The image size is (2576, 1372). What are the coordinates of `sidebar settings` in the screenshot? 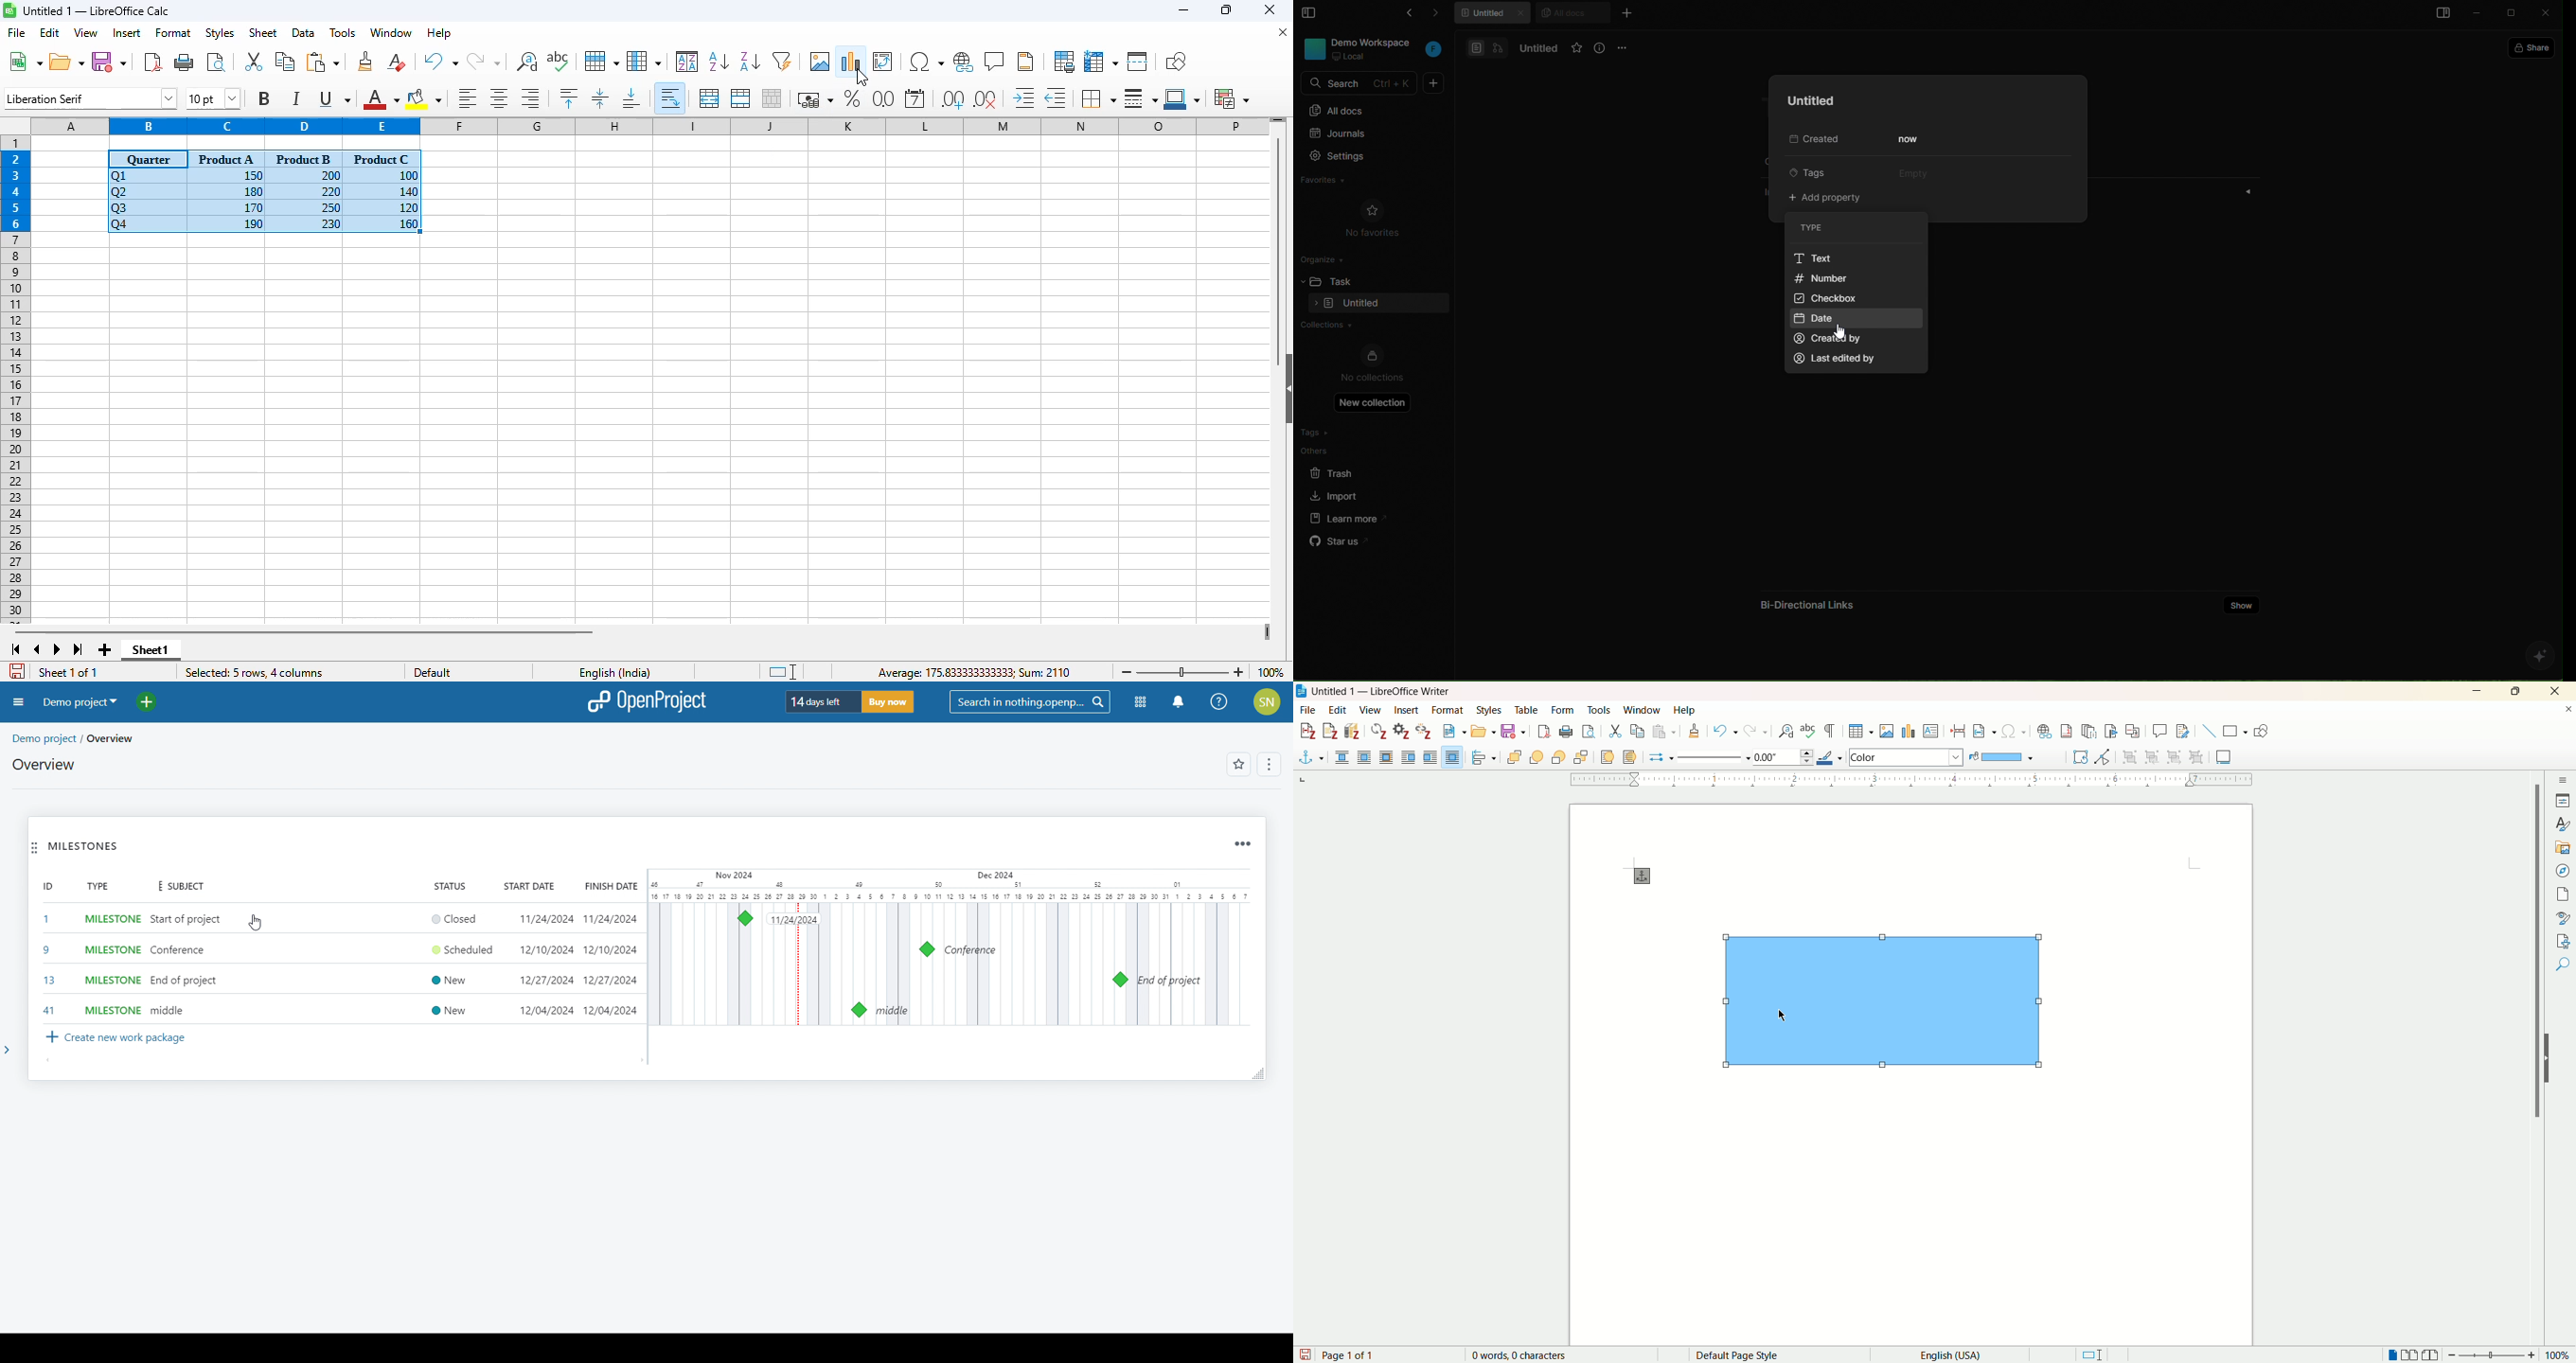 It's located at (2561, 781).